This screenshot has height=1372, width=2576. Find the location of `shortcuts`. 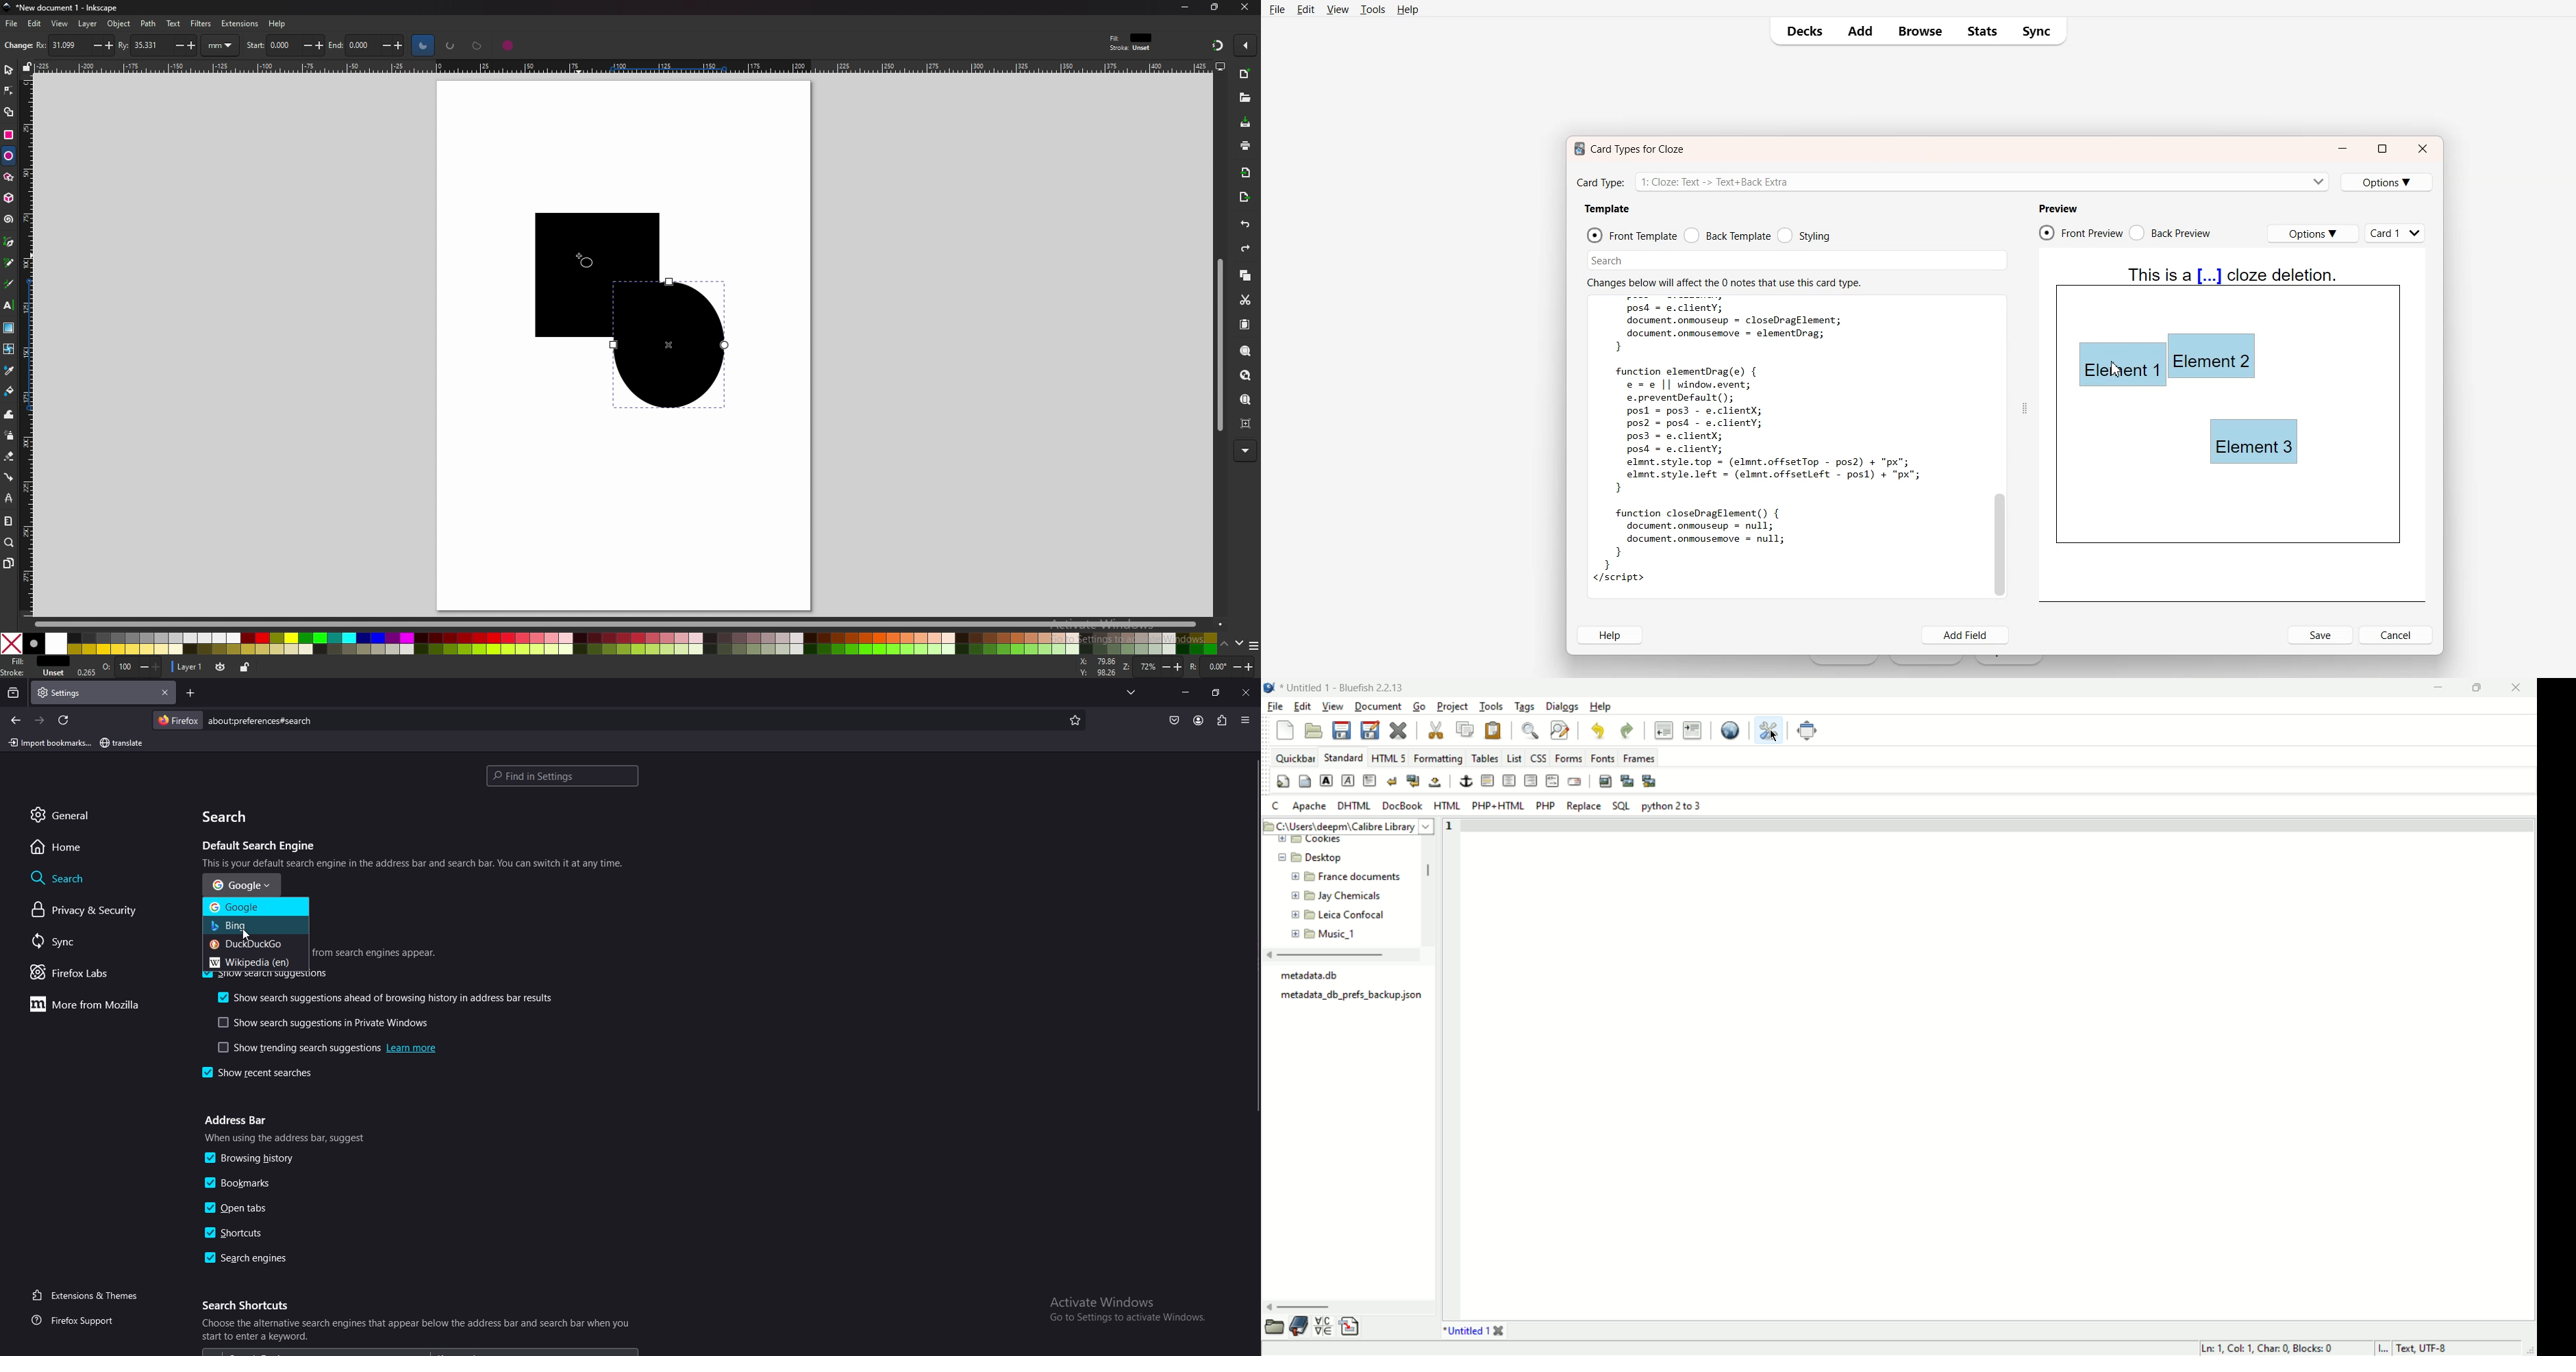

shortcuts is located at coordinates (238, 1232).